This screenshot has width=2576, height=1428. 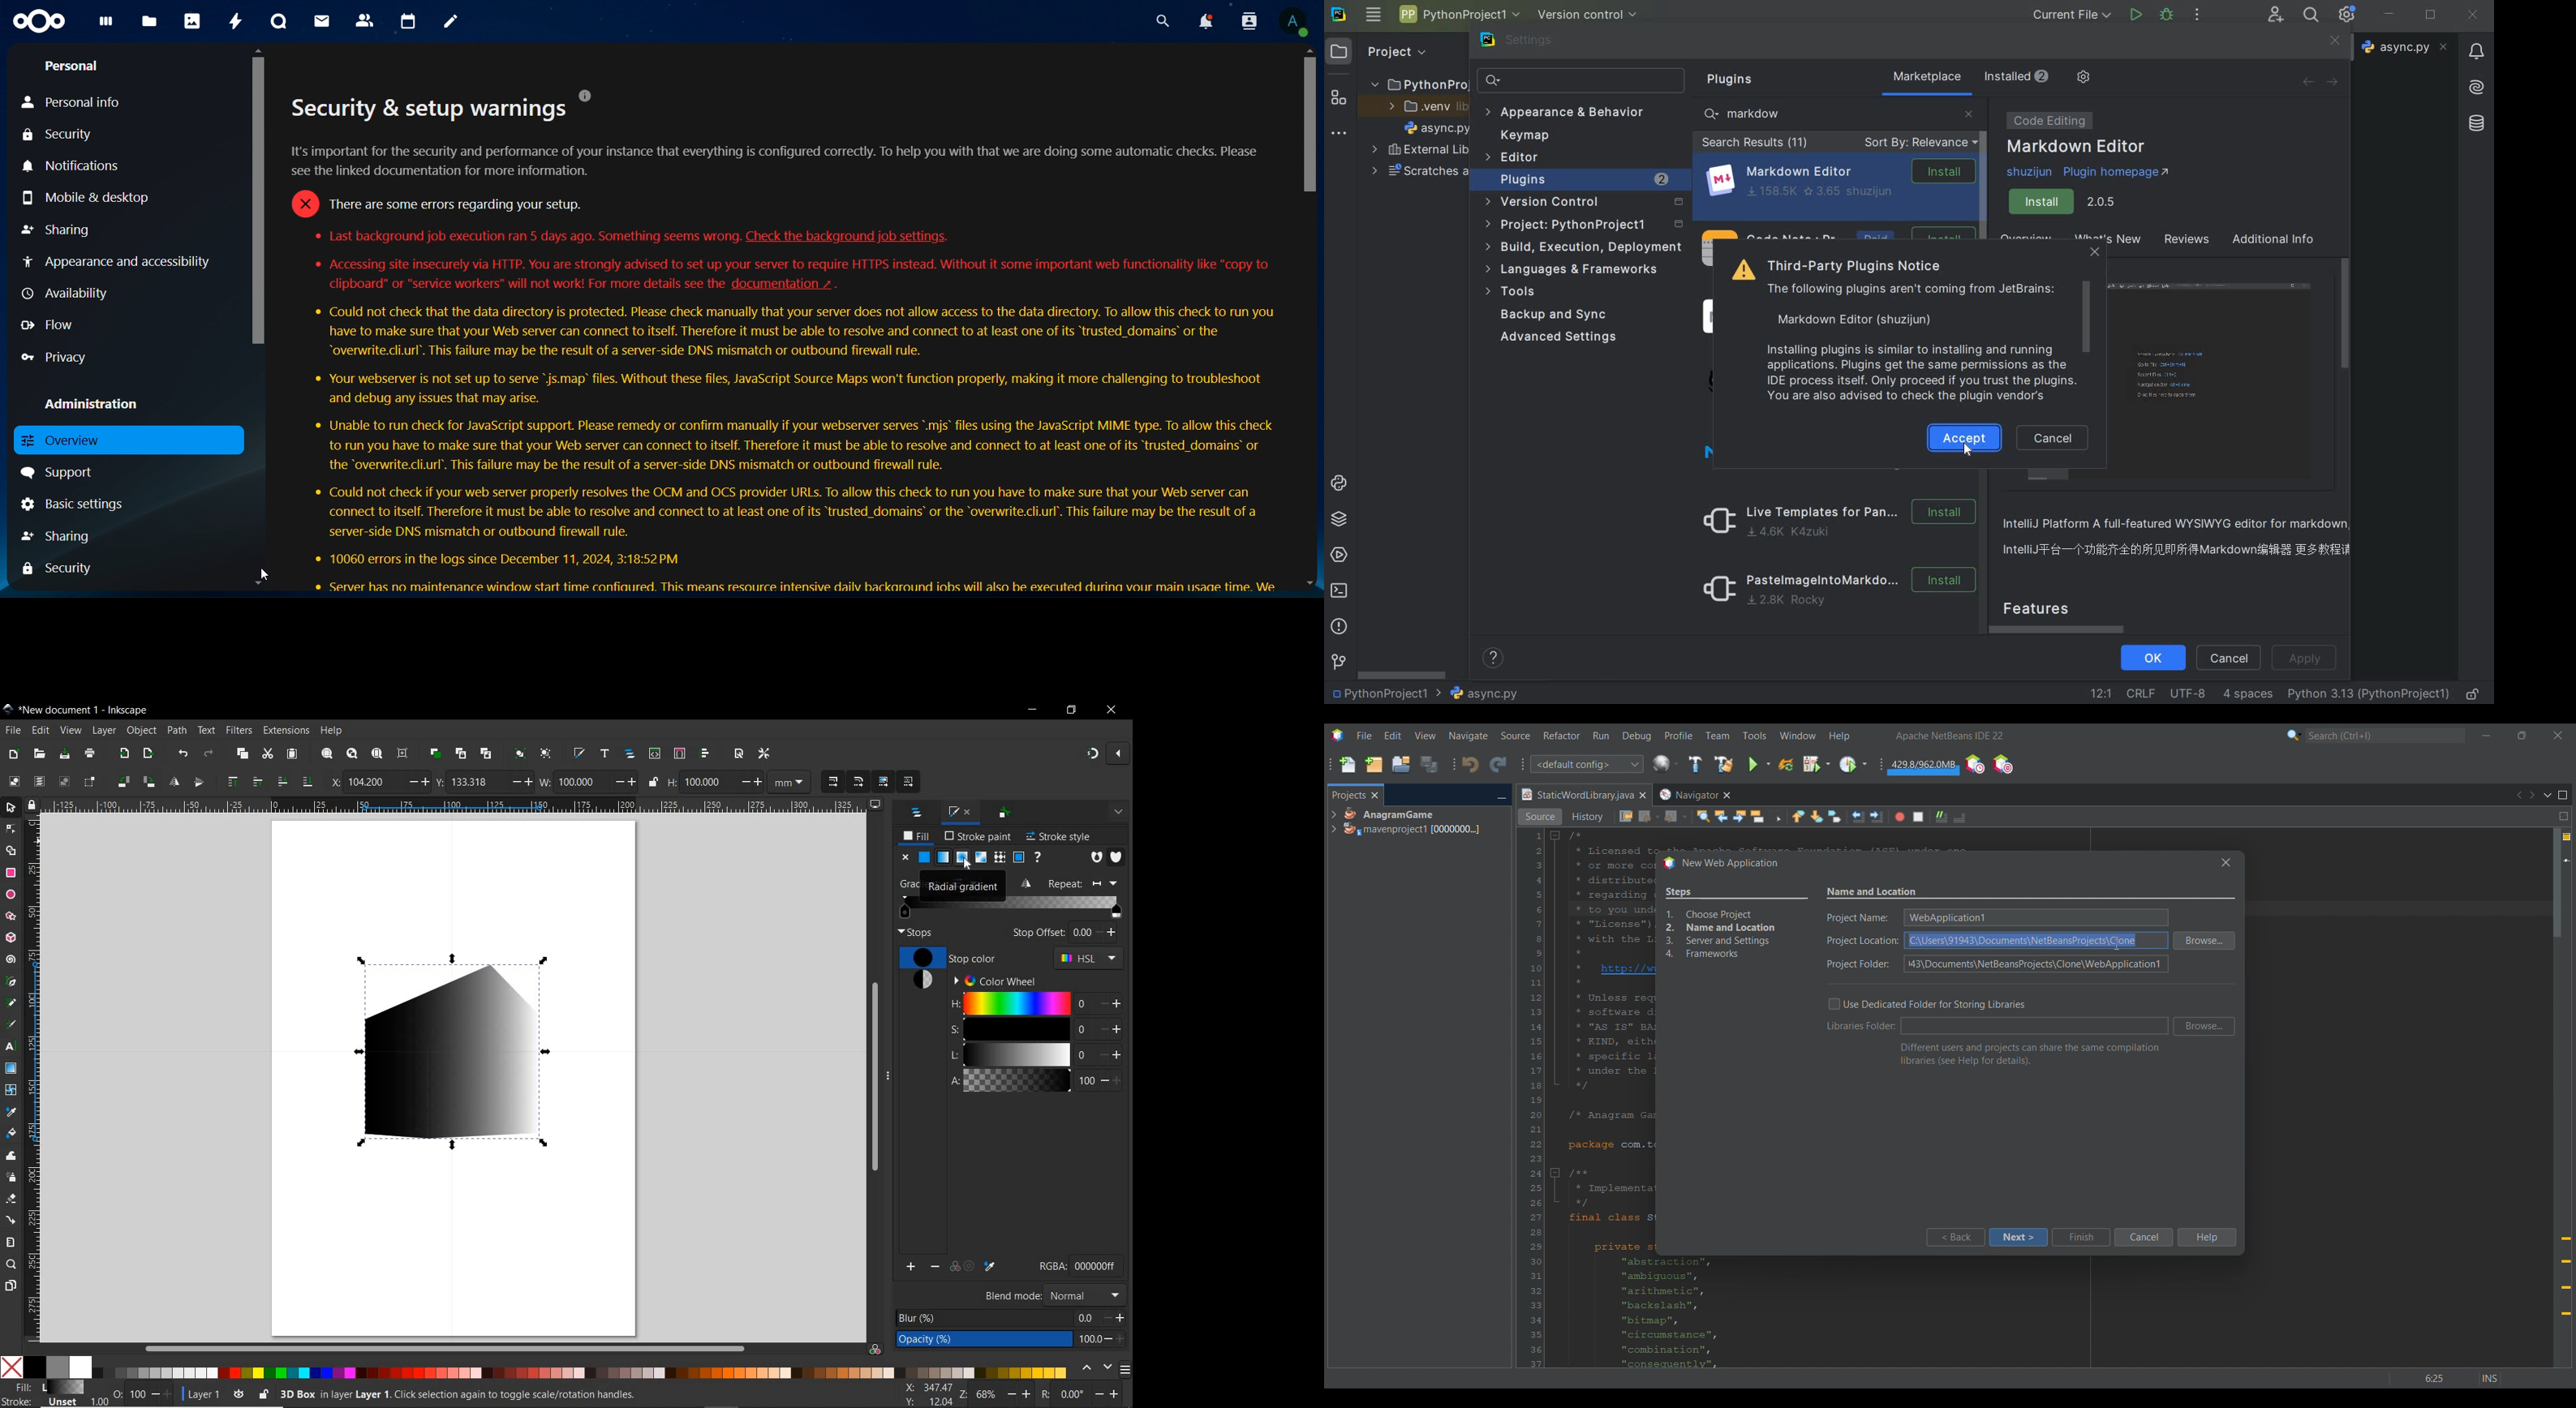 I want to click on scroll color options, so click(x=1095, y=1368).